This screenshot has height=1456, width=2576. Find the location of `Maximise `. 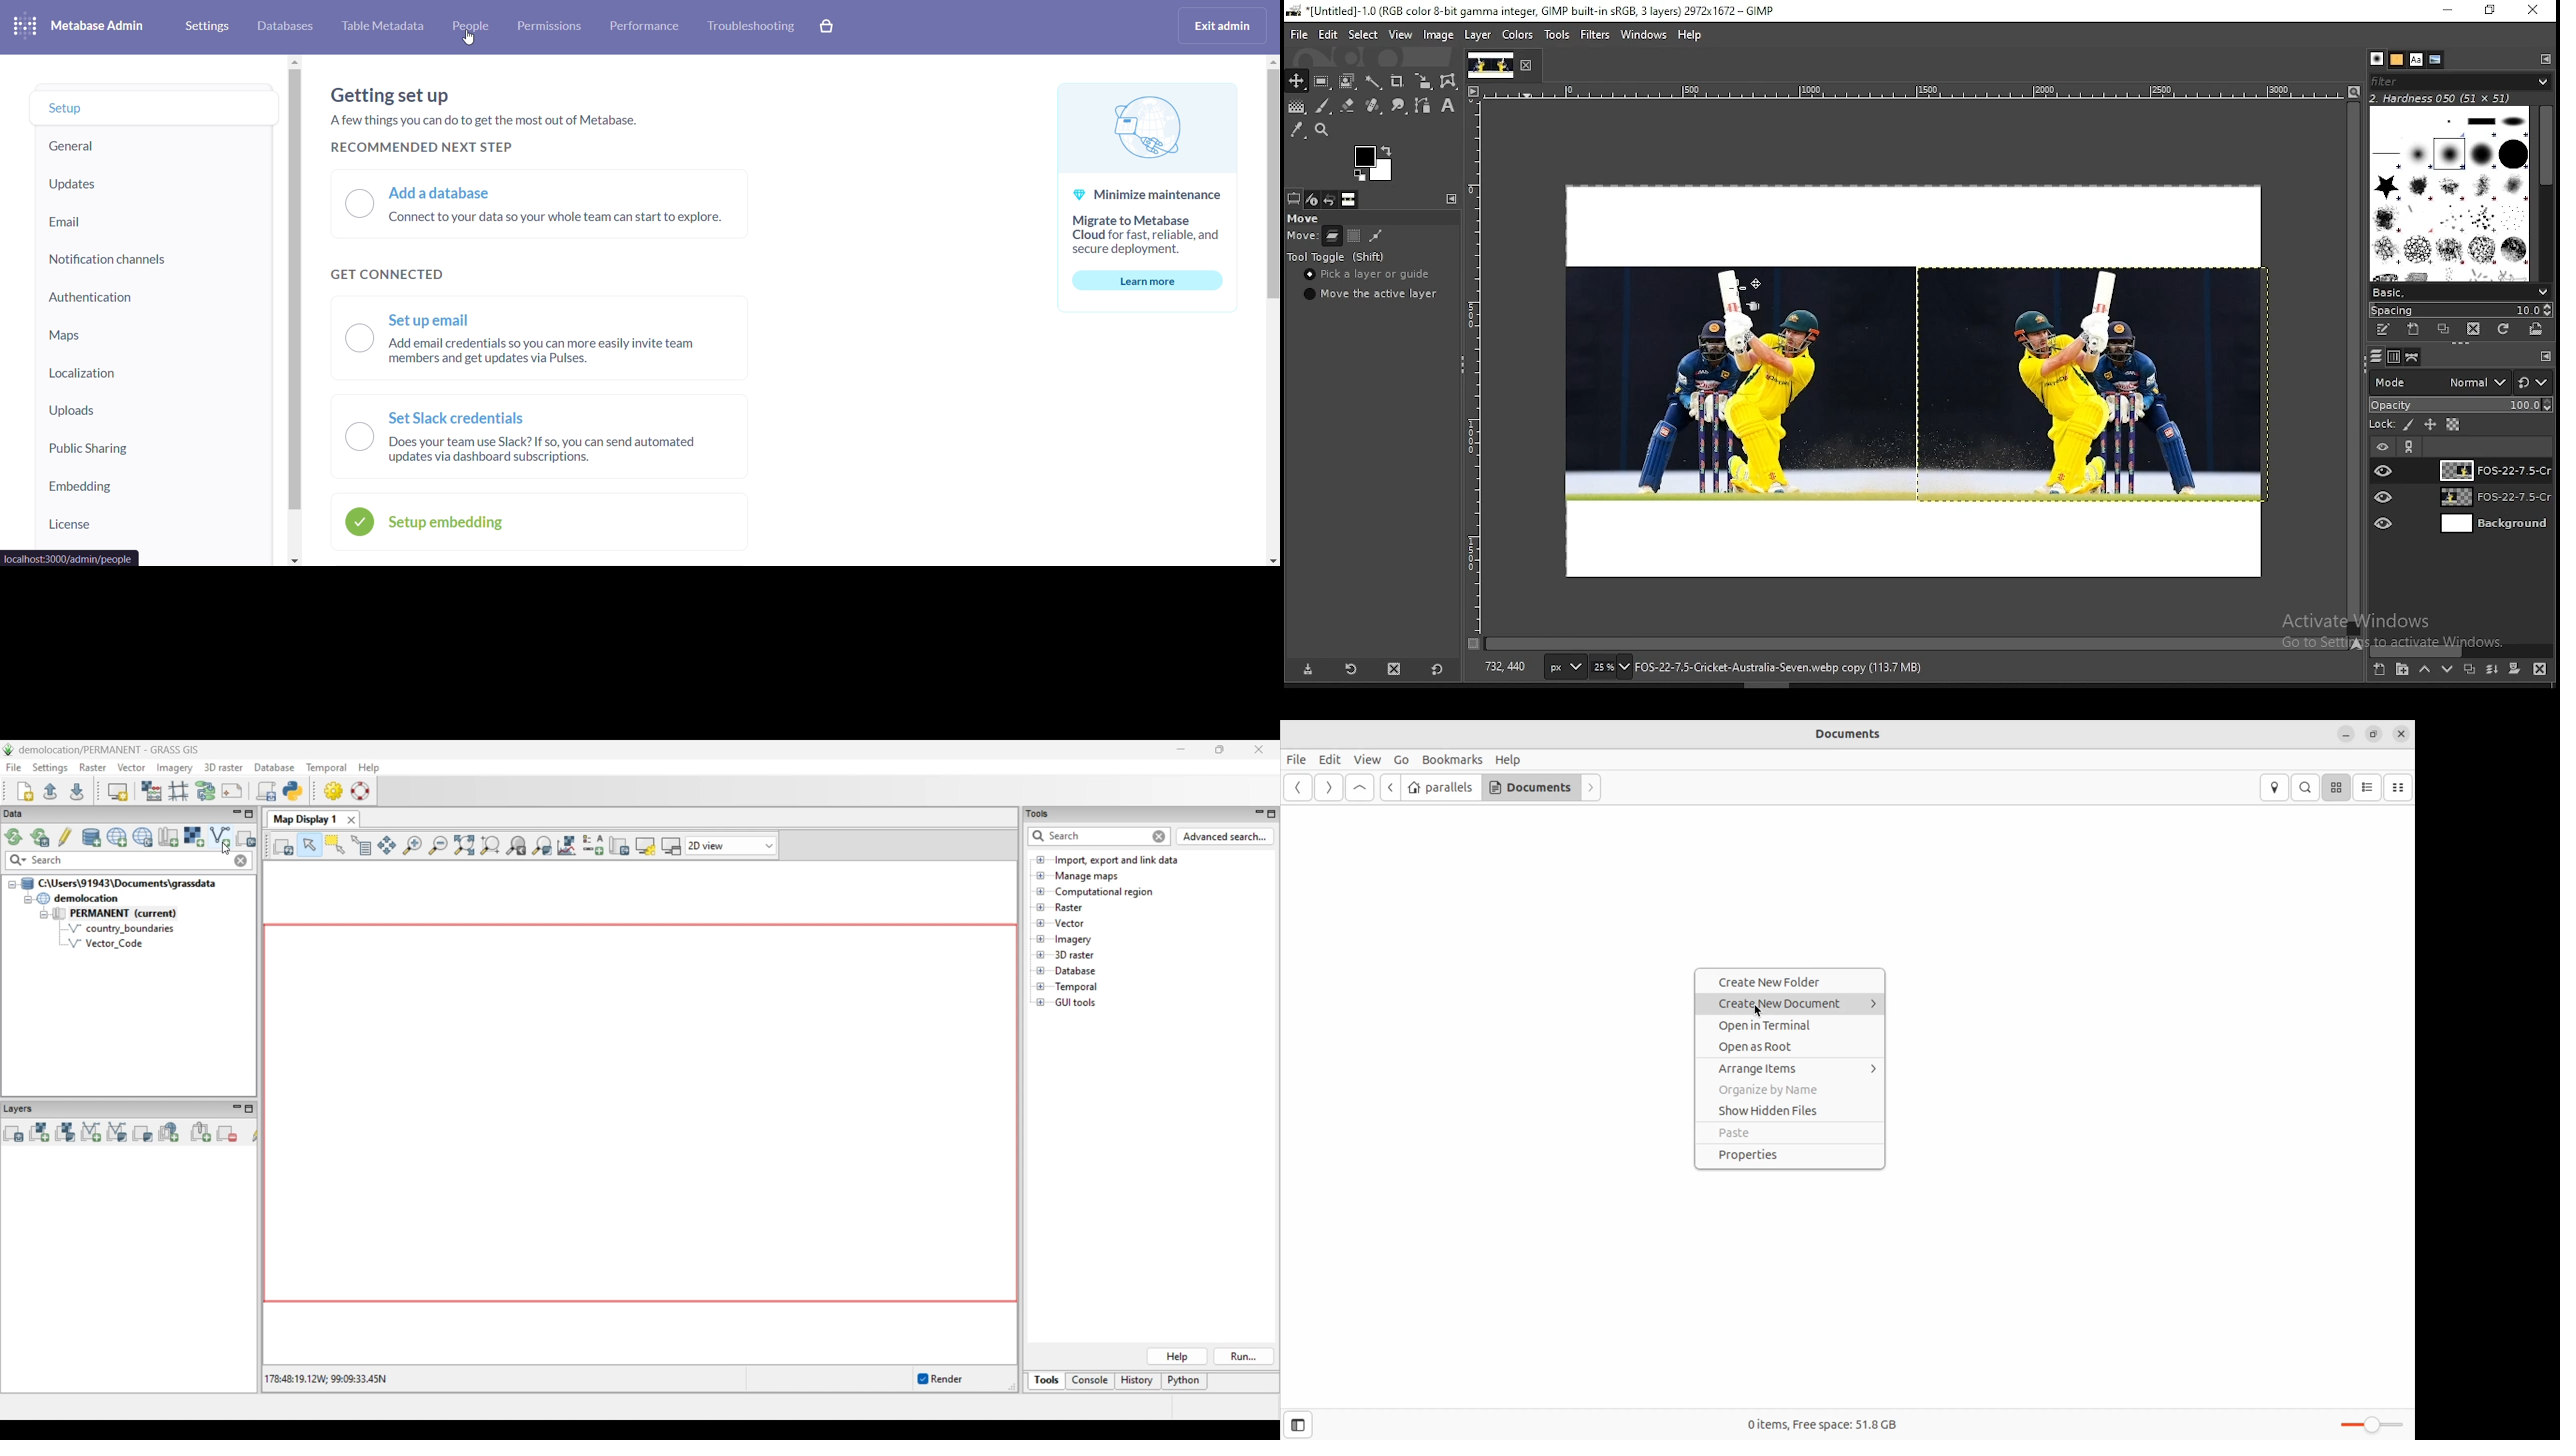

Maximise  is located at coordinates (2491, 10).